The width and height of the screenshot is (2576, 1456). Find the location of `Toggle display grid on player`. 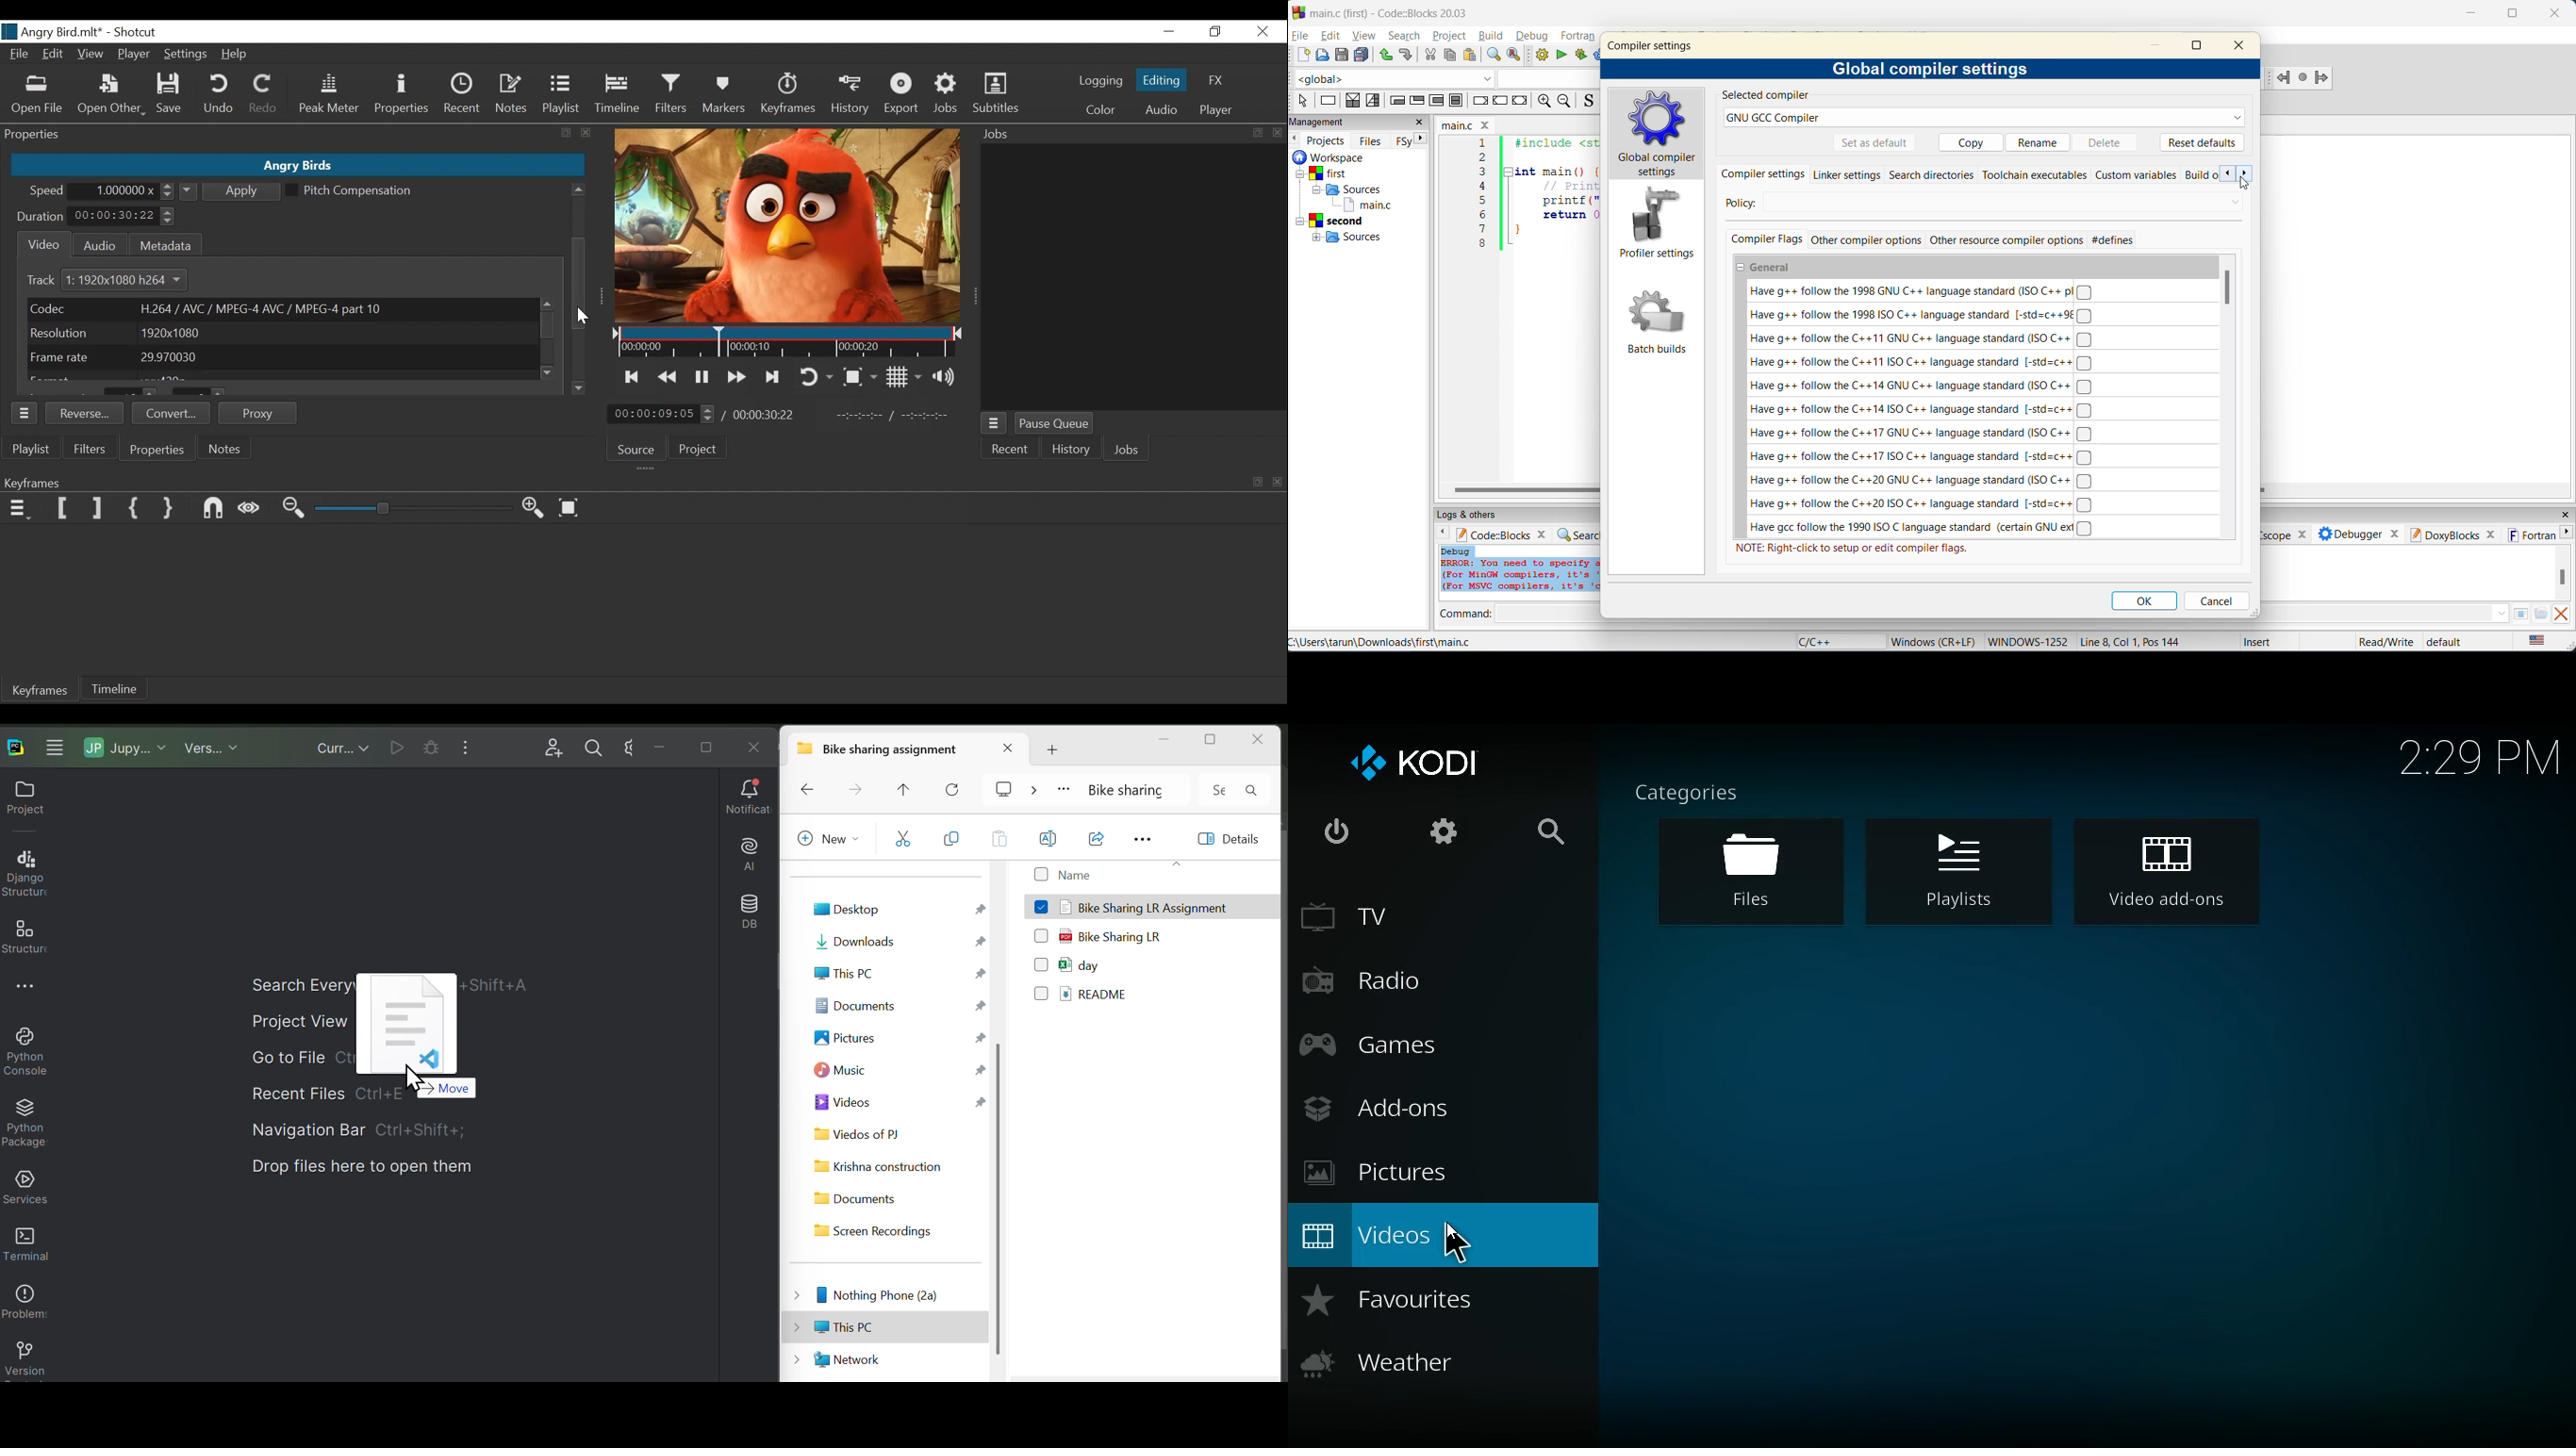

Toggle display grid on player is located at coordinates (903, 377).